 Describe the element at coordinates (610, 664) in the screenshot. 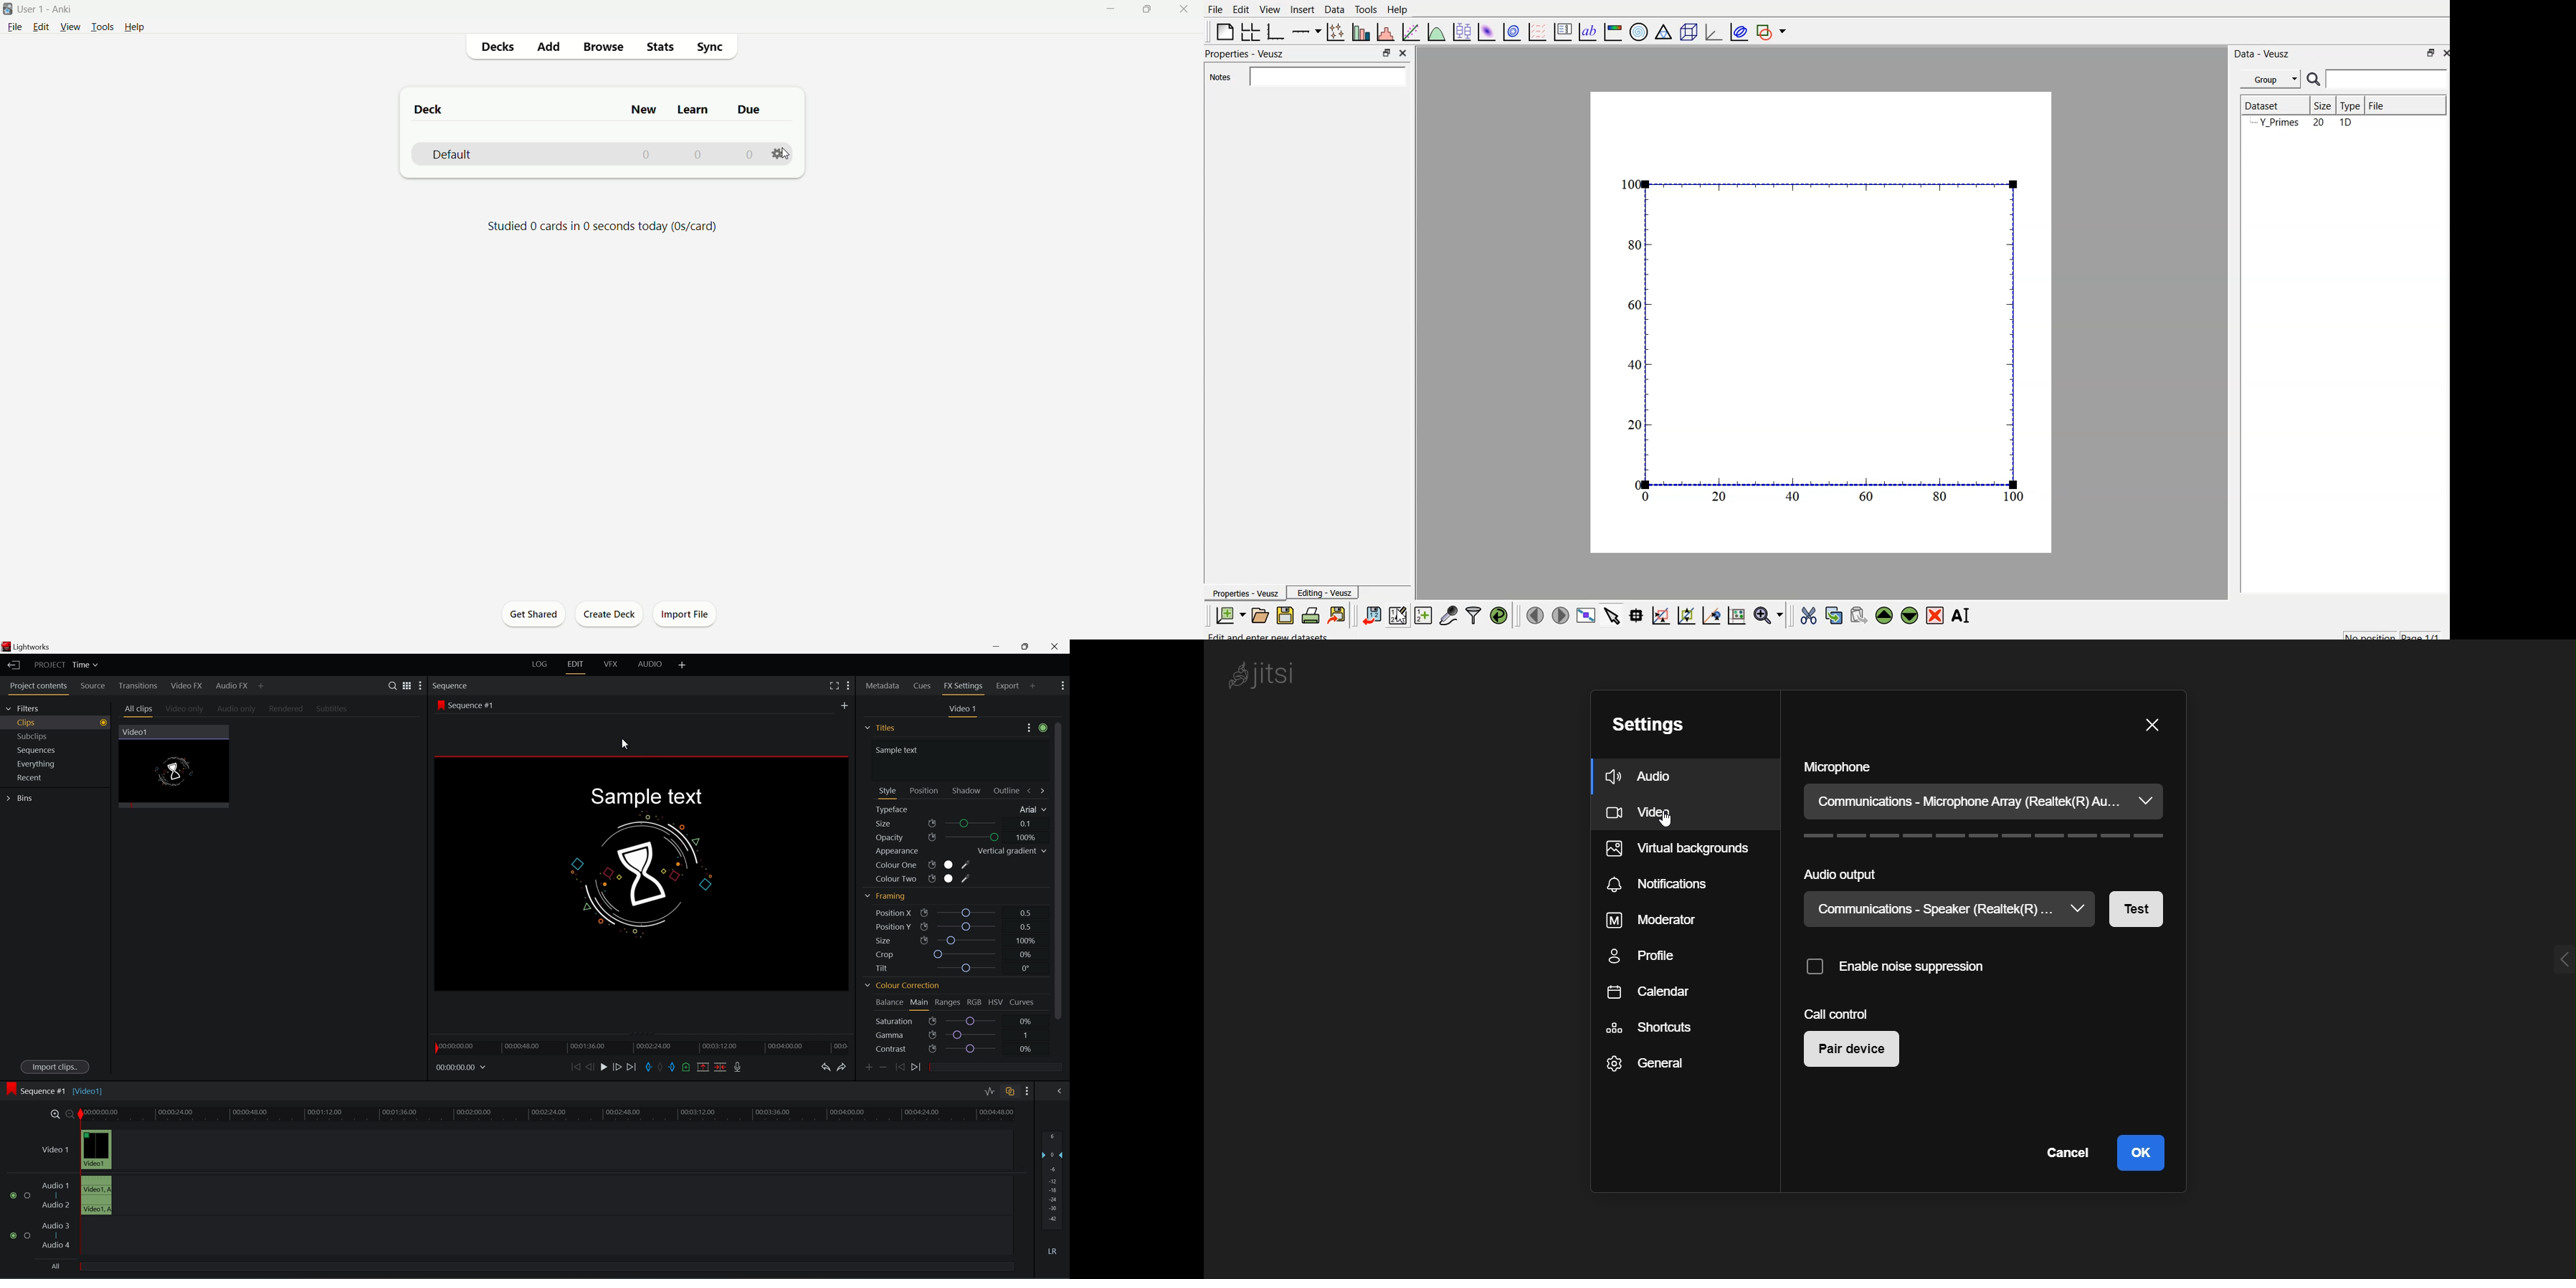

I see `vfx` at that location.